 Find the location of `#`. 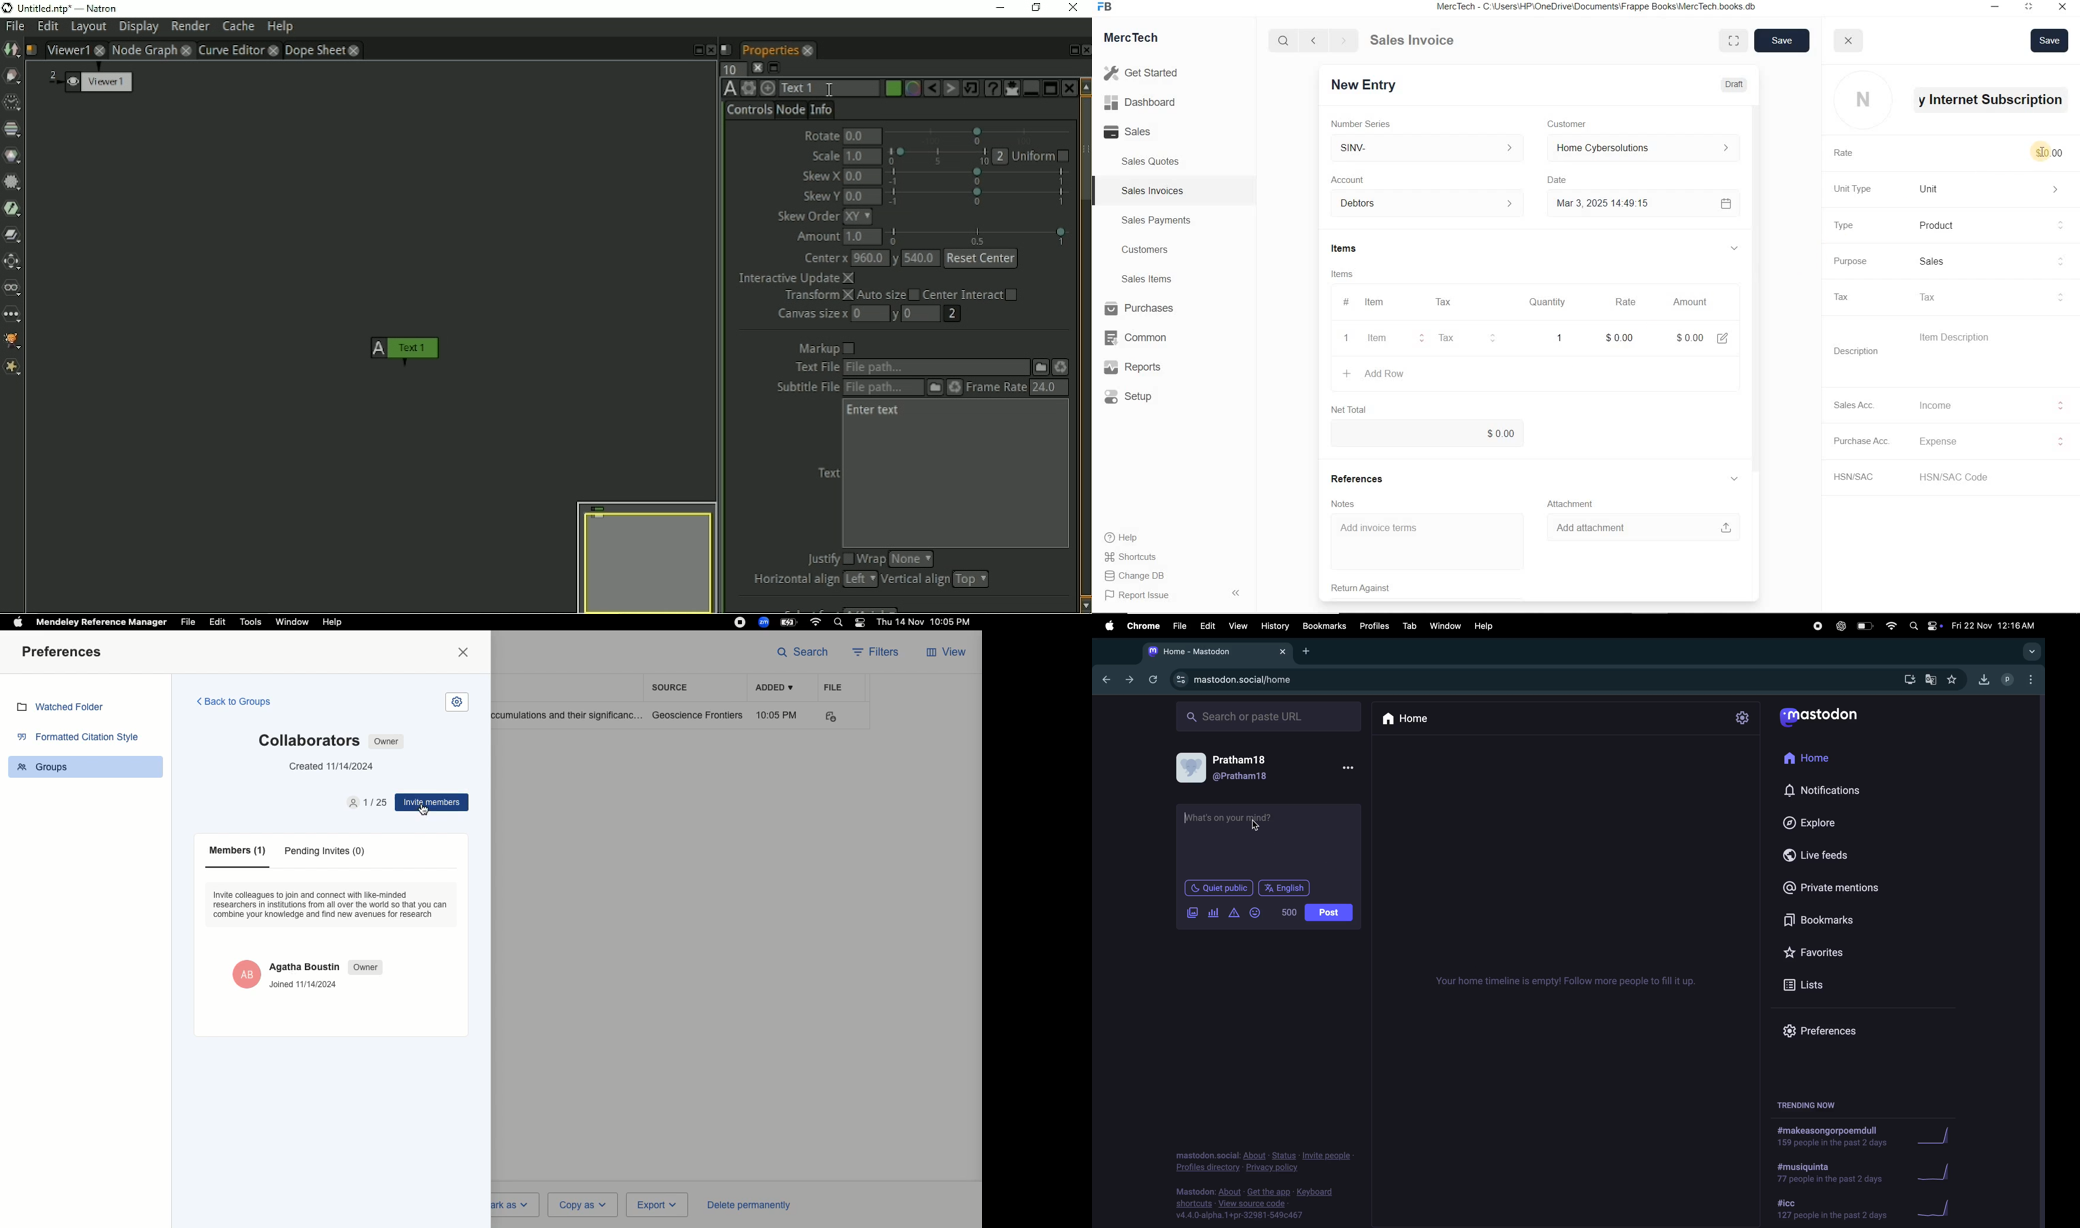

# is located at coordinates (1474, 302).